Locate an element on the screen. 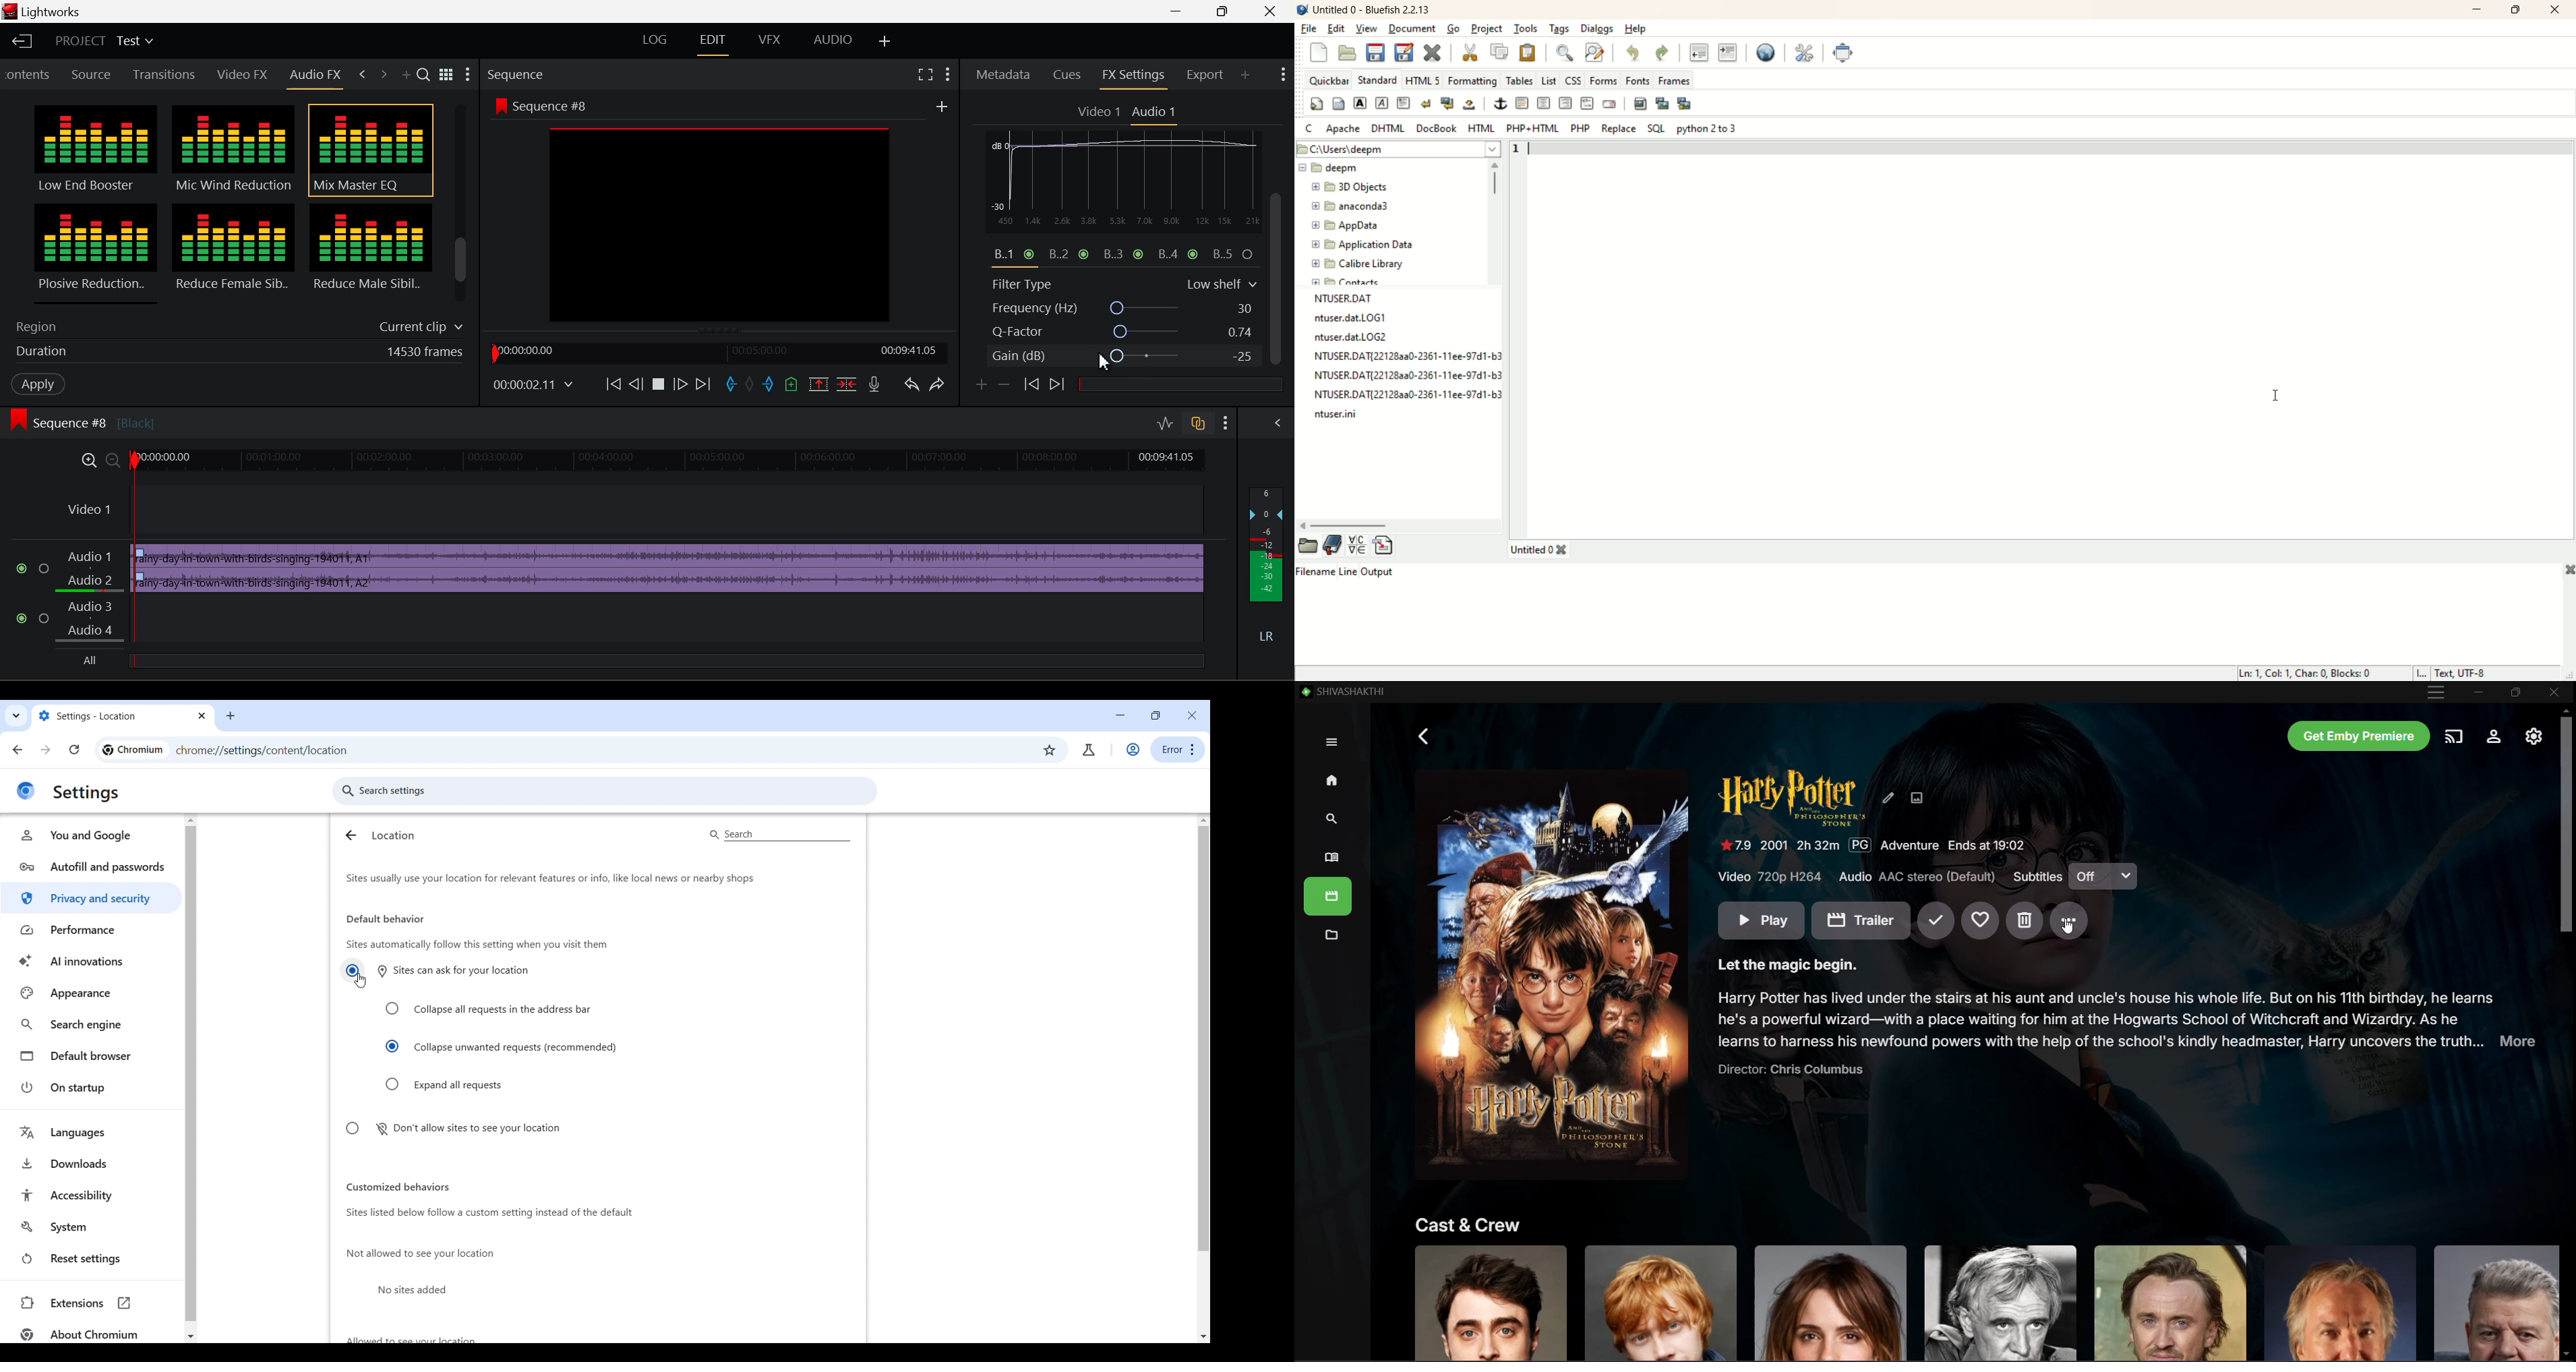  insert special character is located at coordinates (1357, 545).